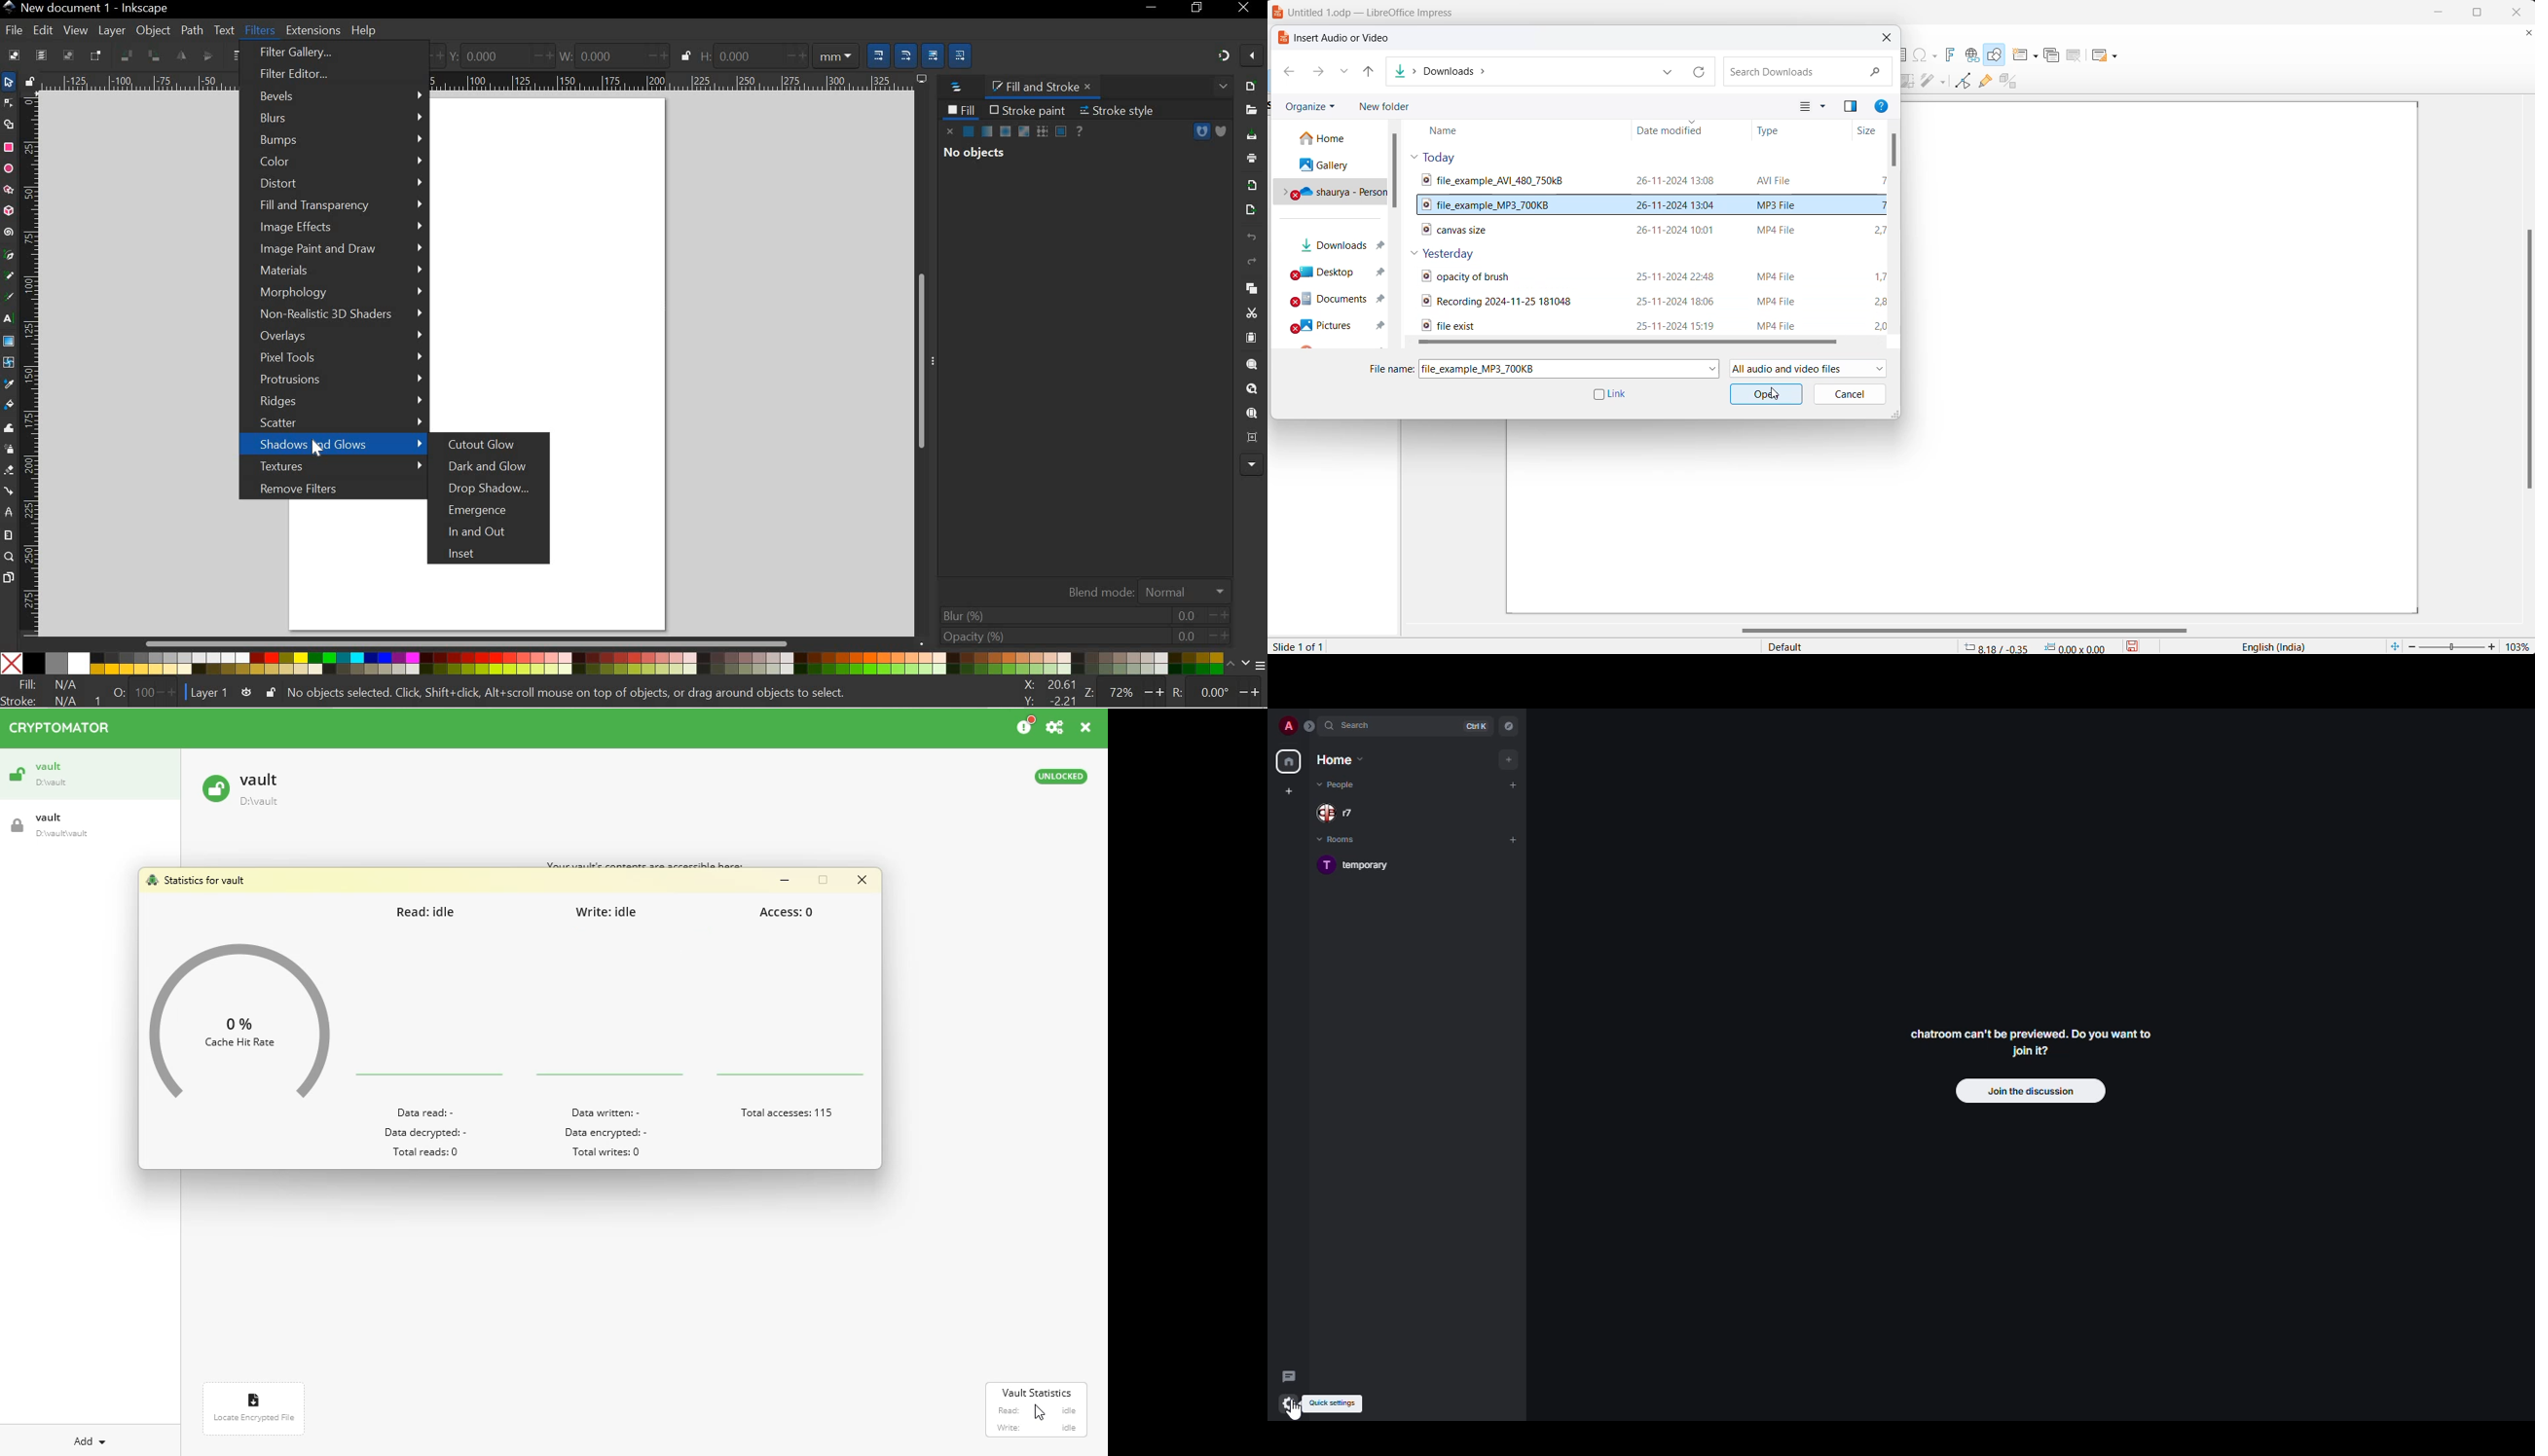  What do you see at coordinates (334, 162) in the screenshot?
I see `COLOR` at bounding box center [334, 162].